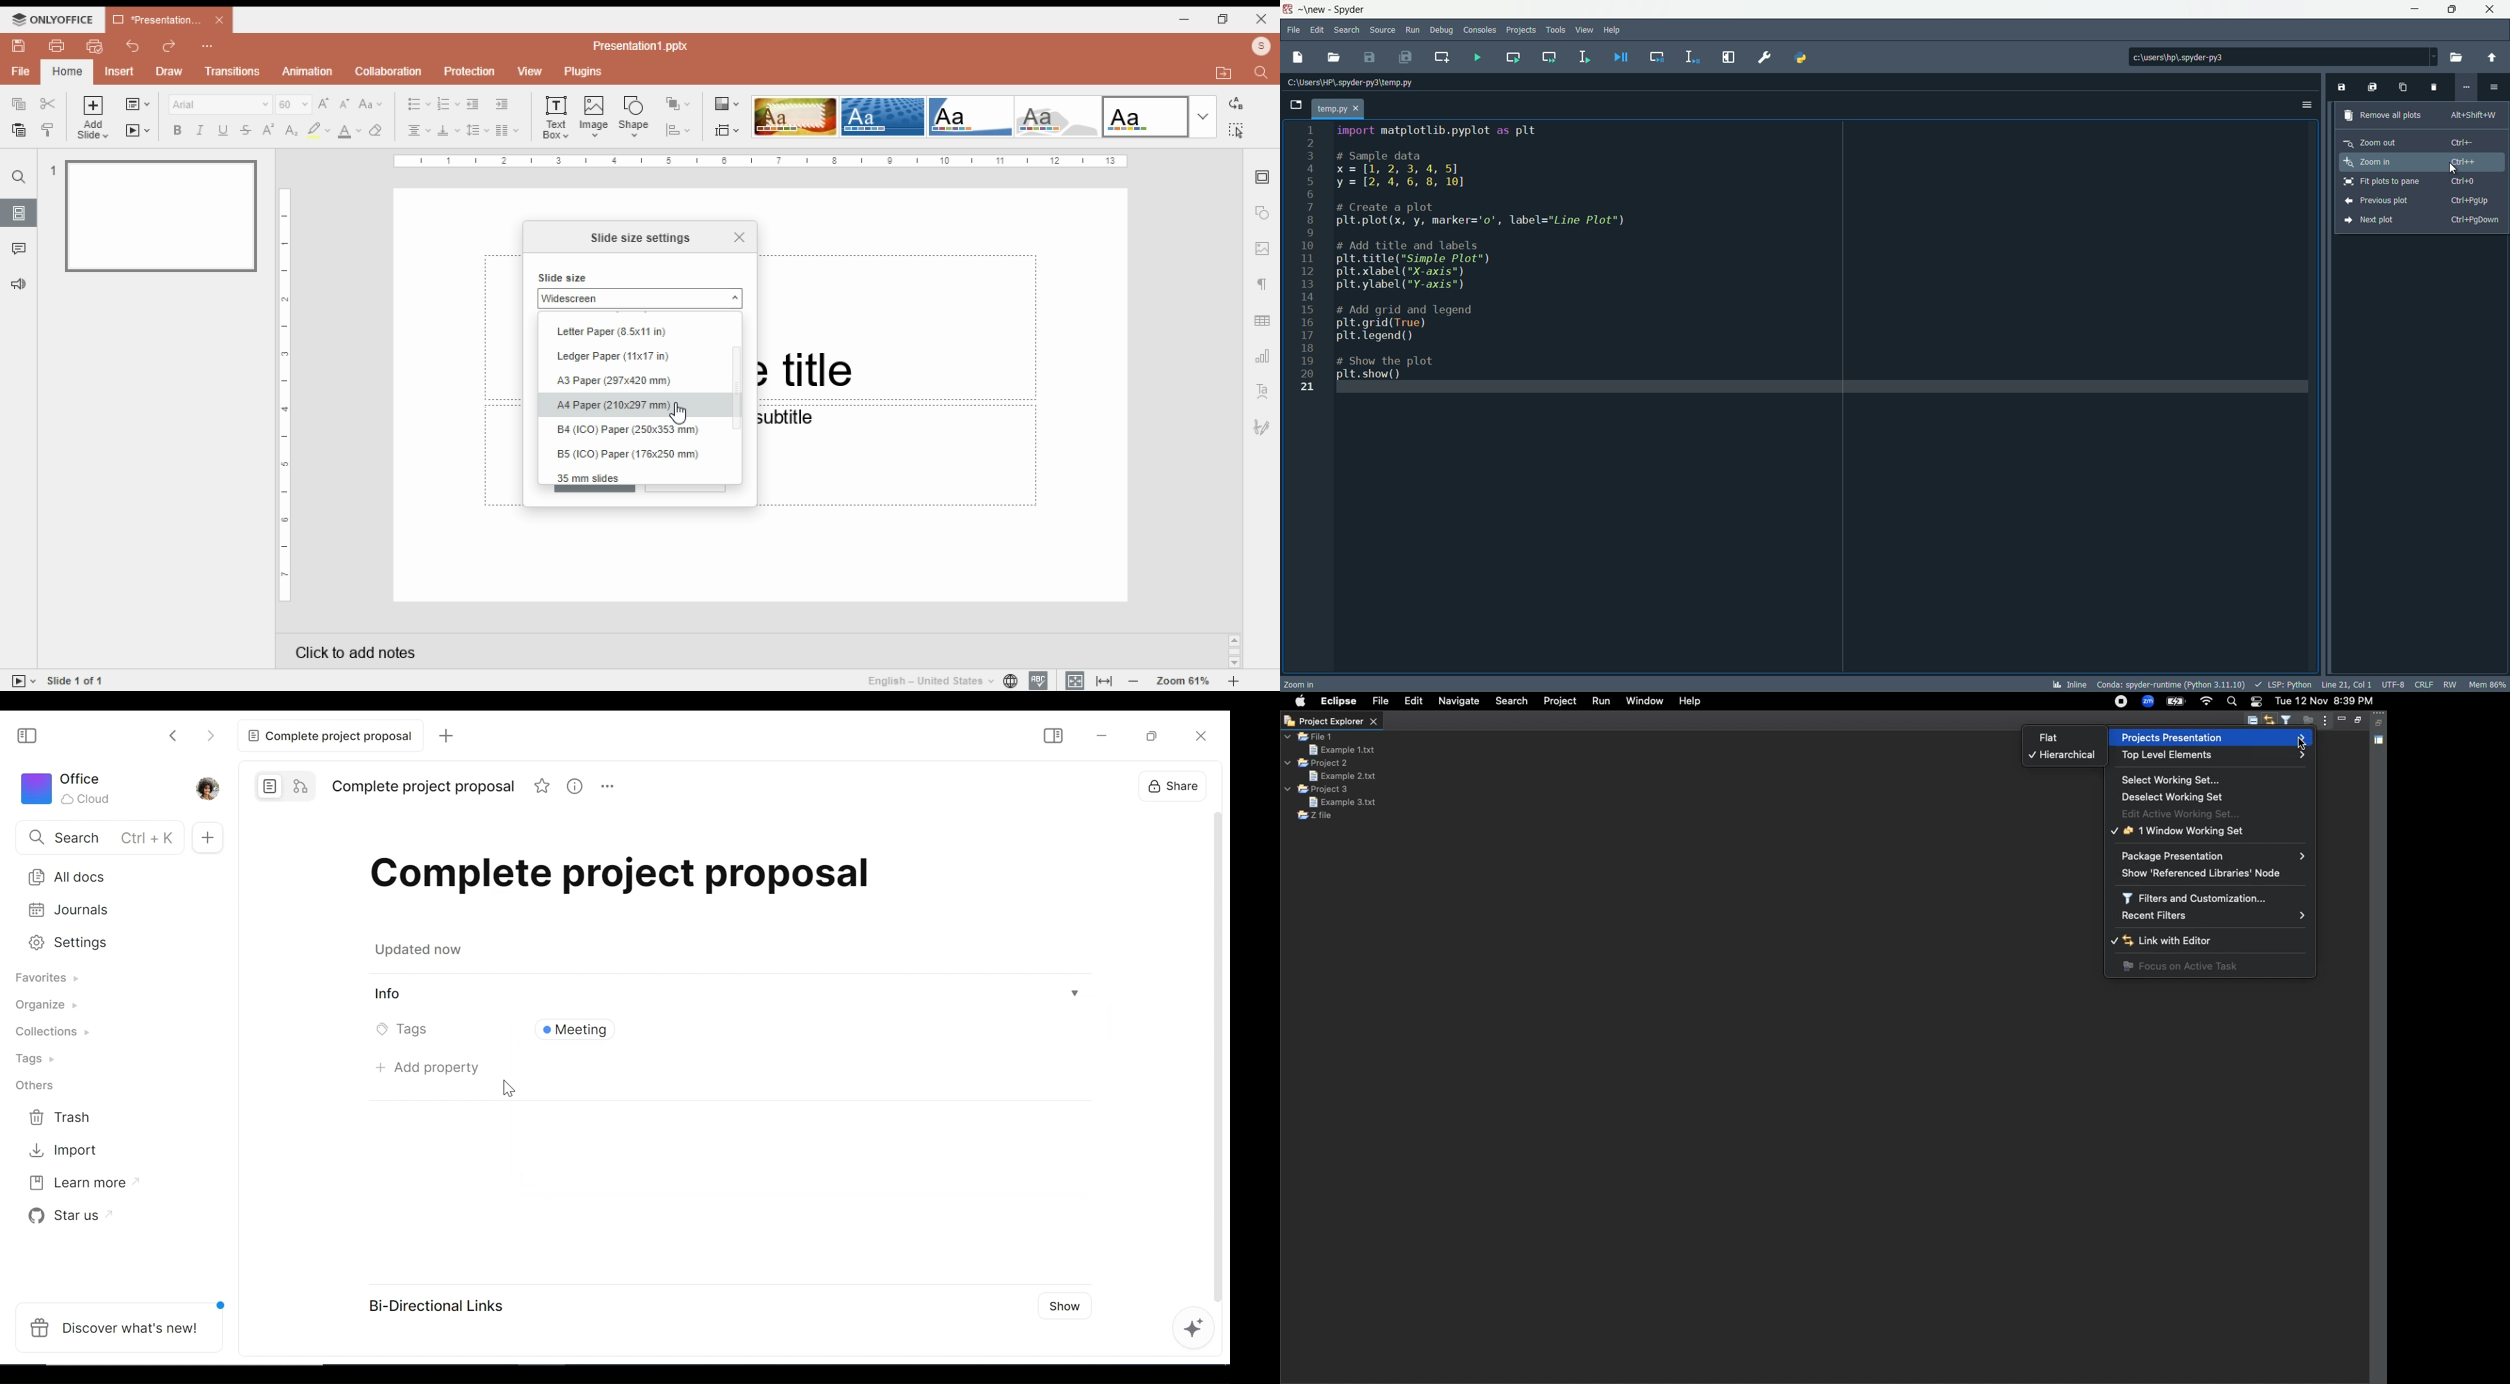 The image size is (2520, 1400). What do you see at coordinates (1341, 108) in the screenshot?
I see `file name` at bounding box center [1341, 108].